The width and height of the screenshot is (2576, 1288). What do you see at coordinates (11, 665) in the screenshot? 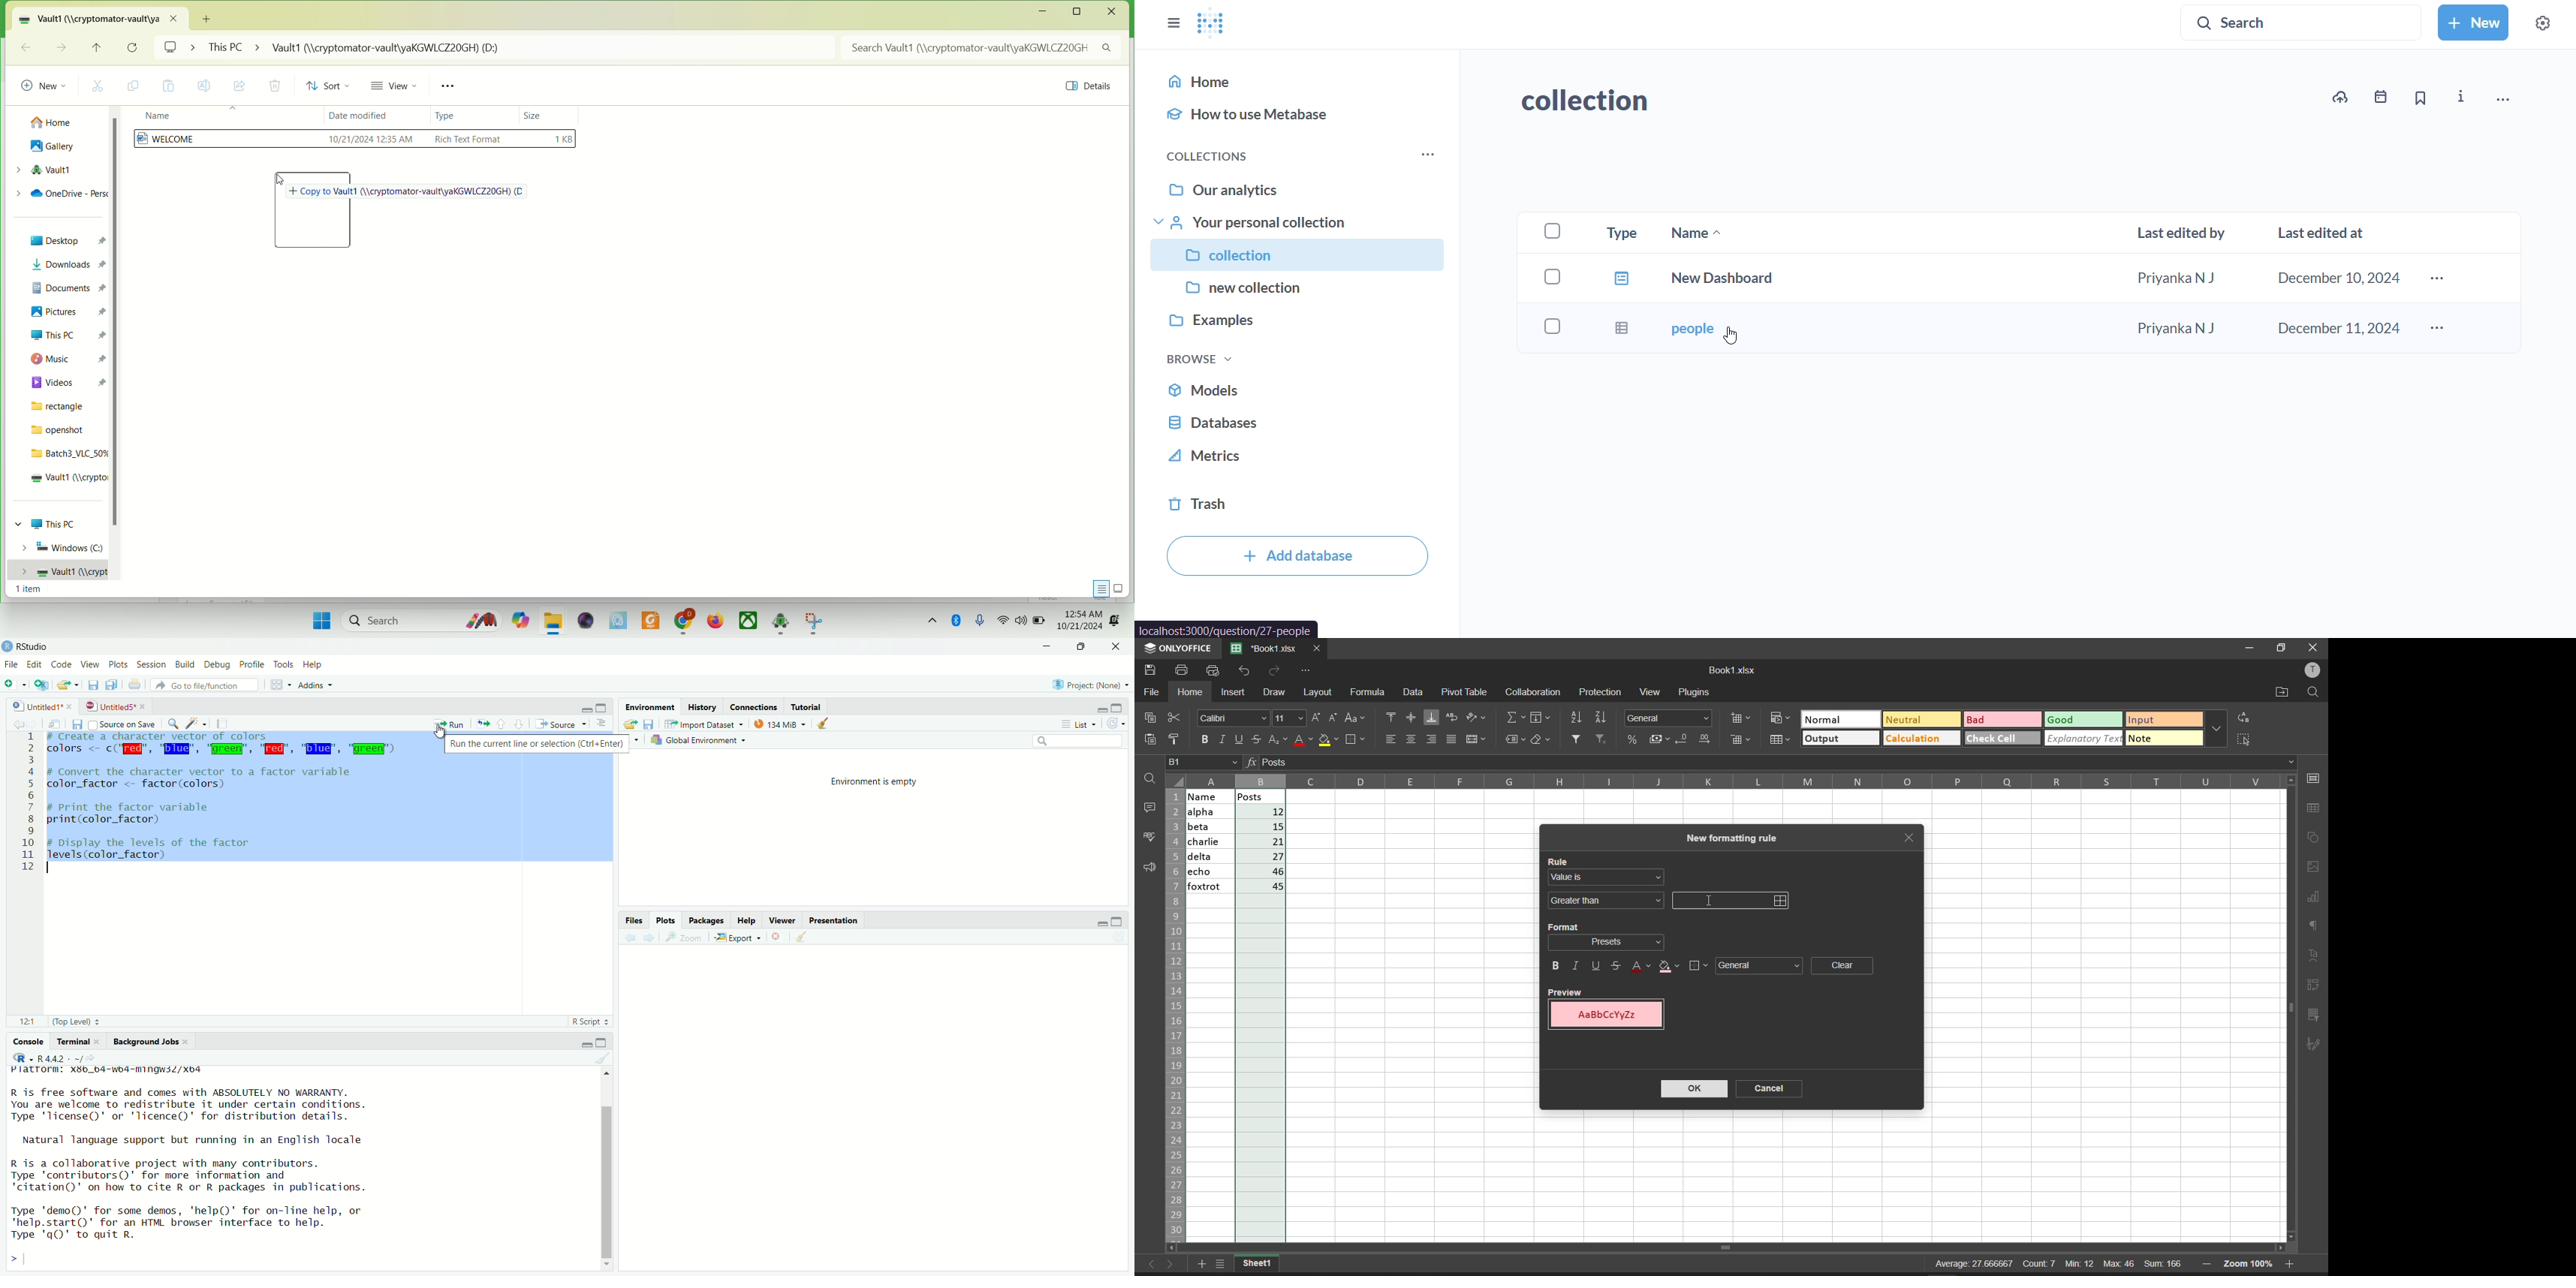
I see `file` at bounding box center [11, 665].